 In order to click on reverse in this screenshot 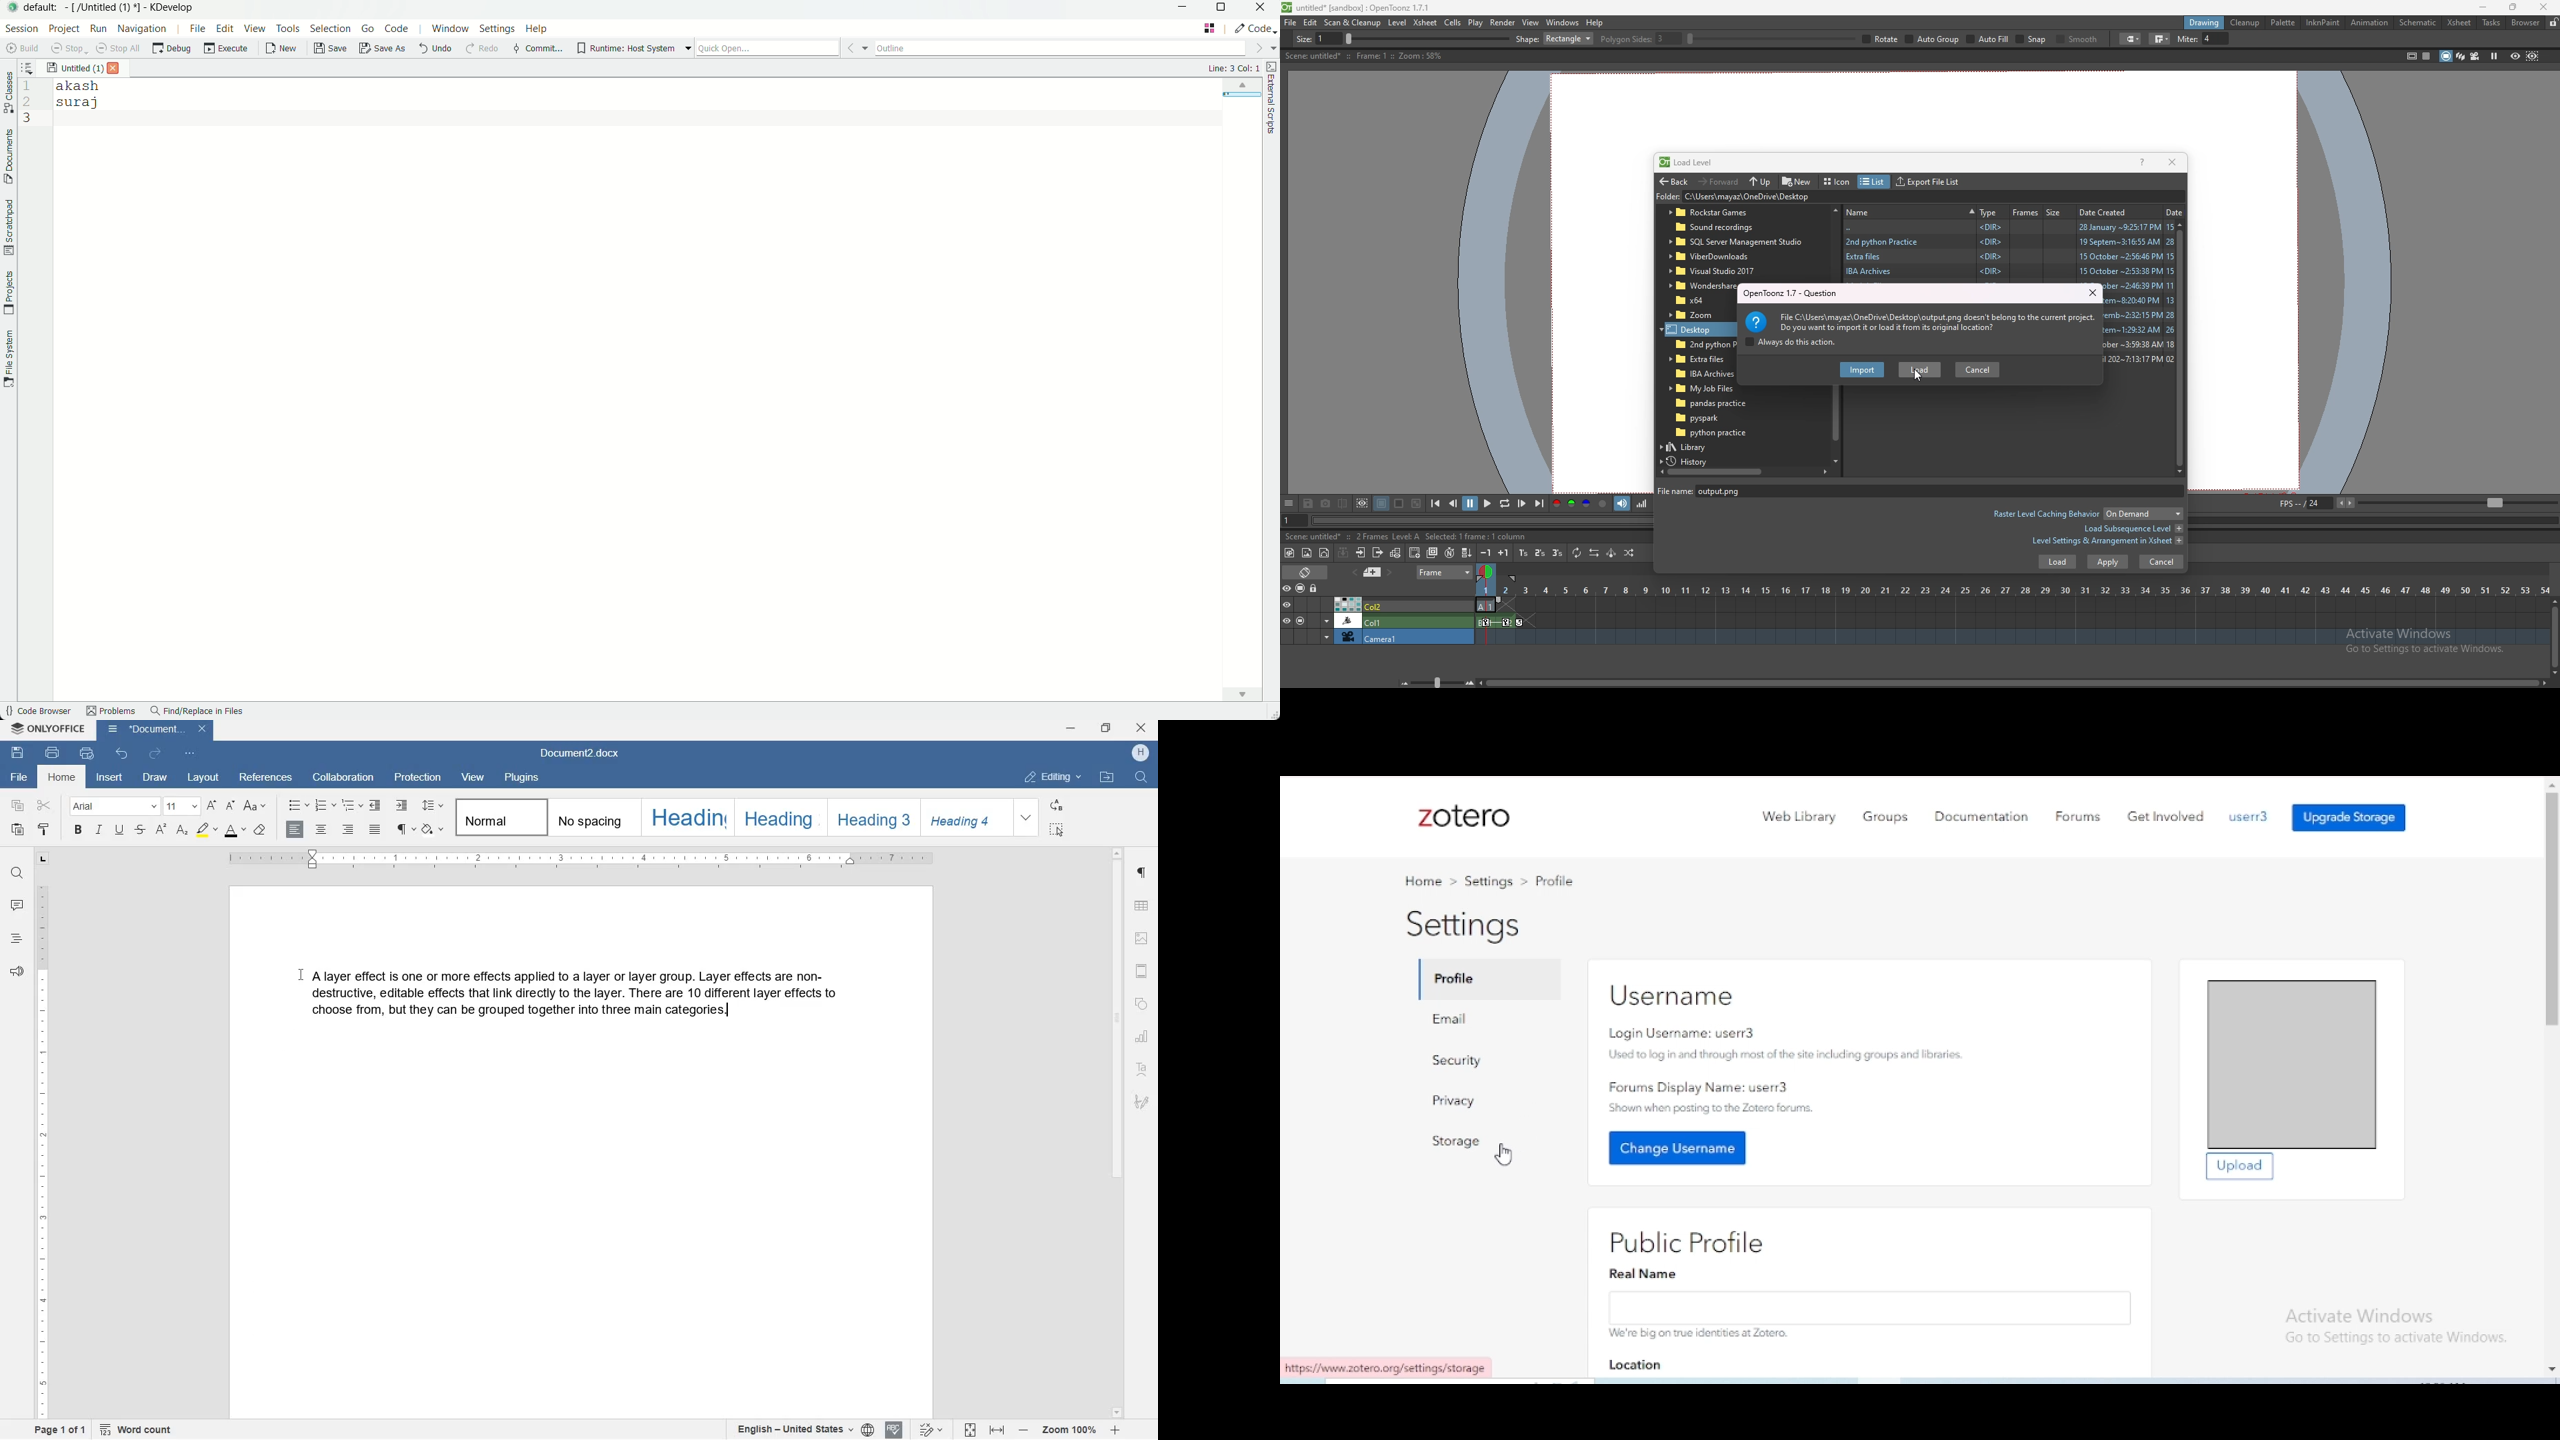, I will do `click(1594, 553)`.